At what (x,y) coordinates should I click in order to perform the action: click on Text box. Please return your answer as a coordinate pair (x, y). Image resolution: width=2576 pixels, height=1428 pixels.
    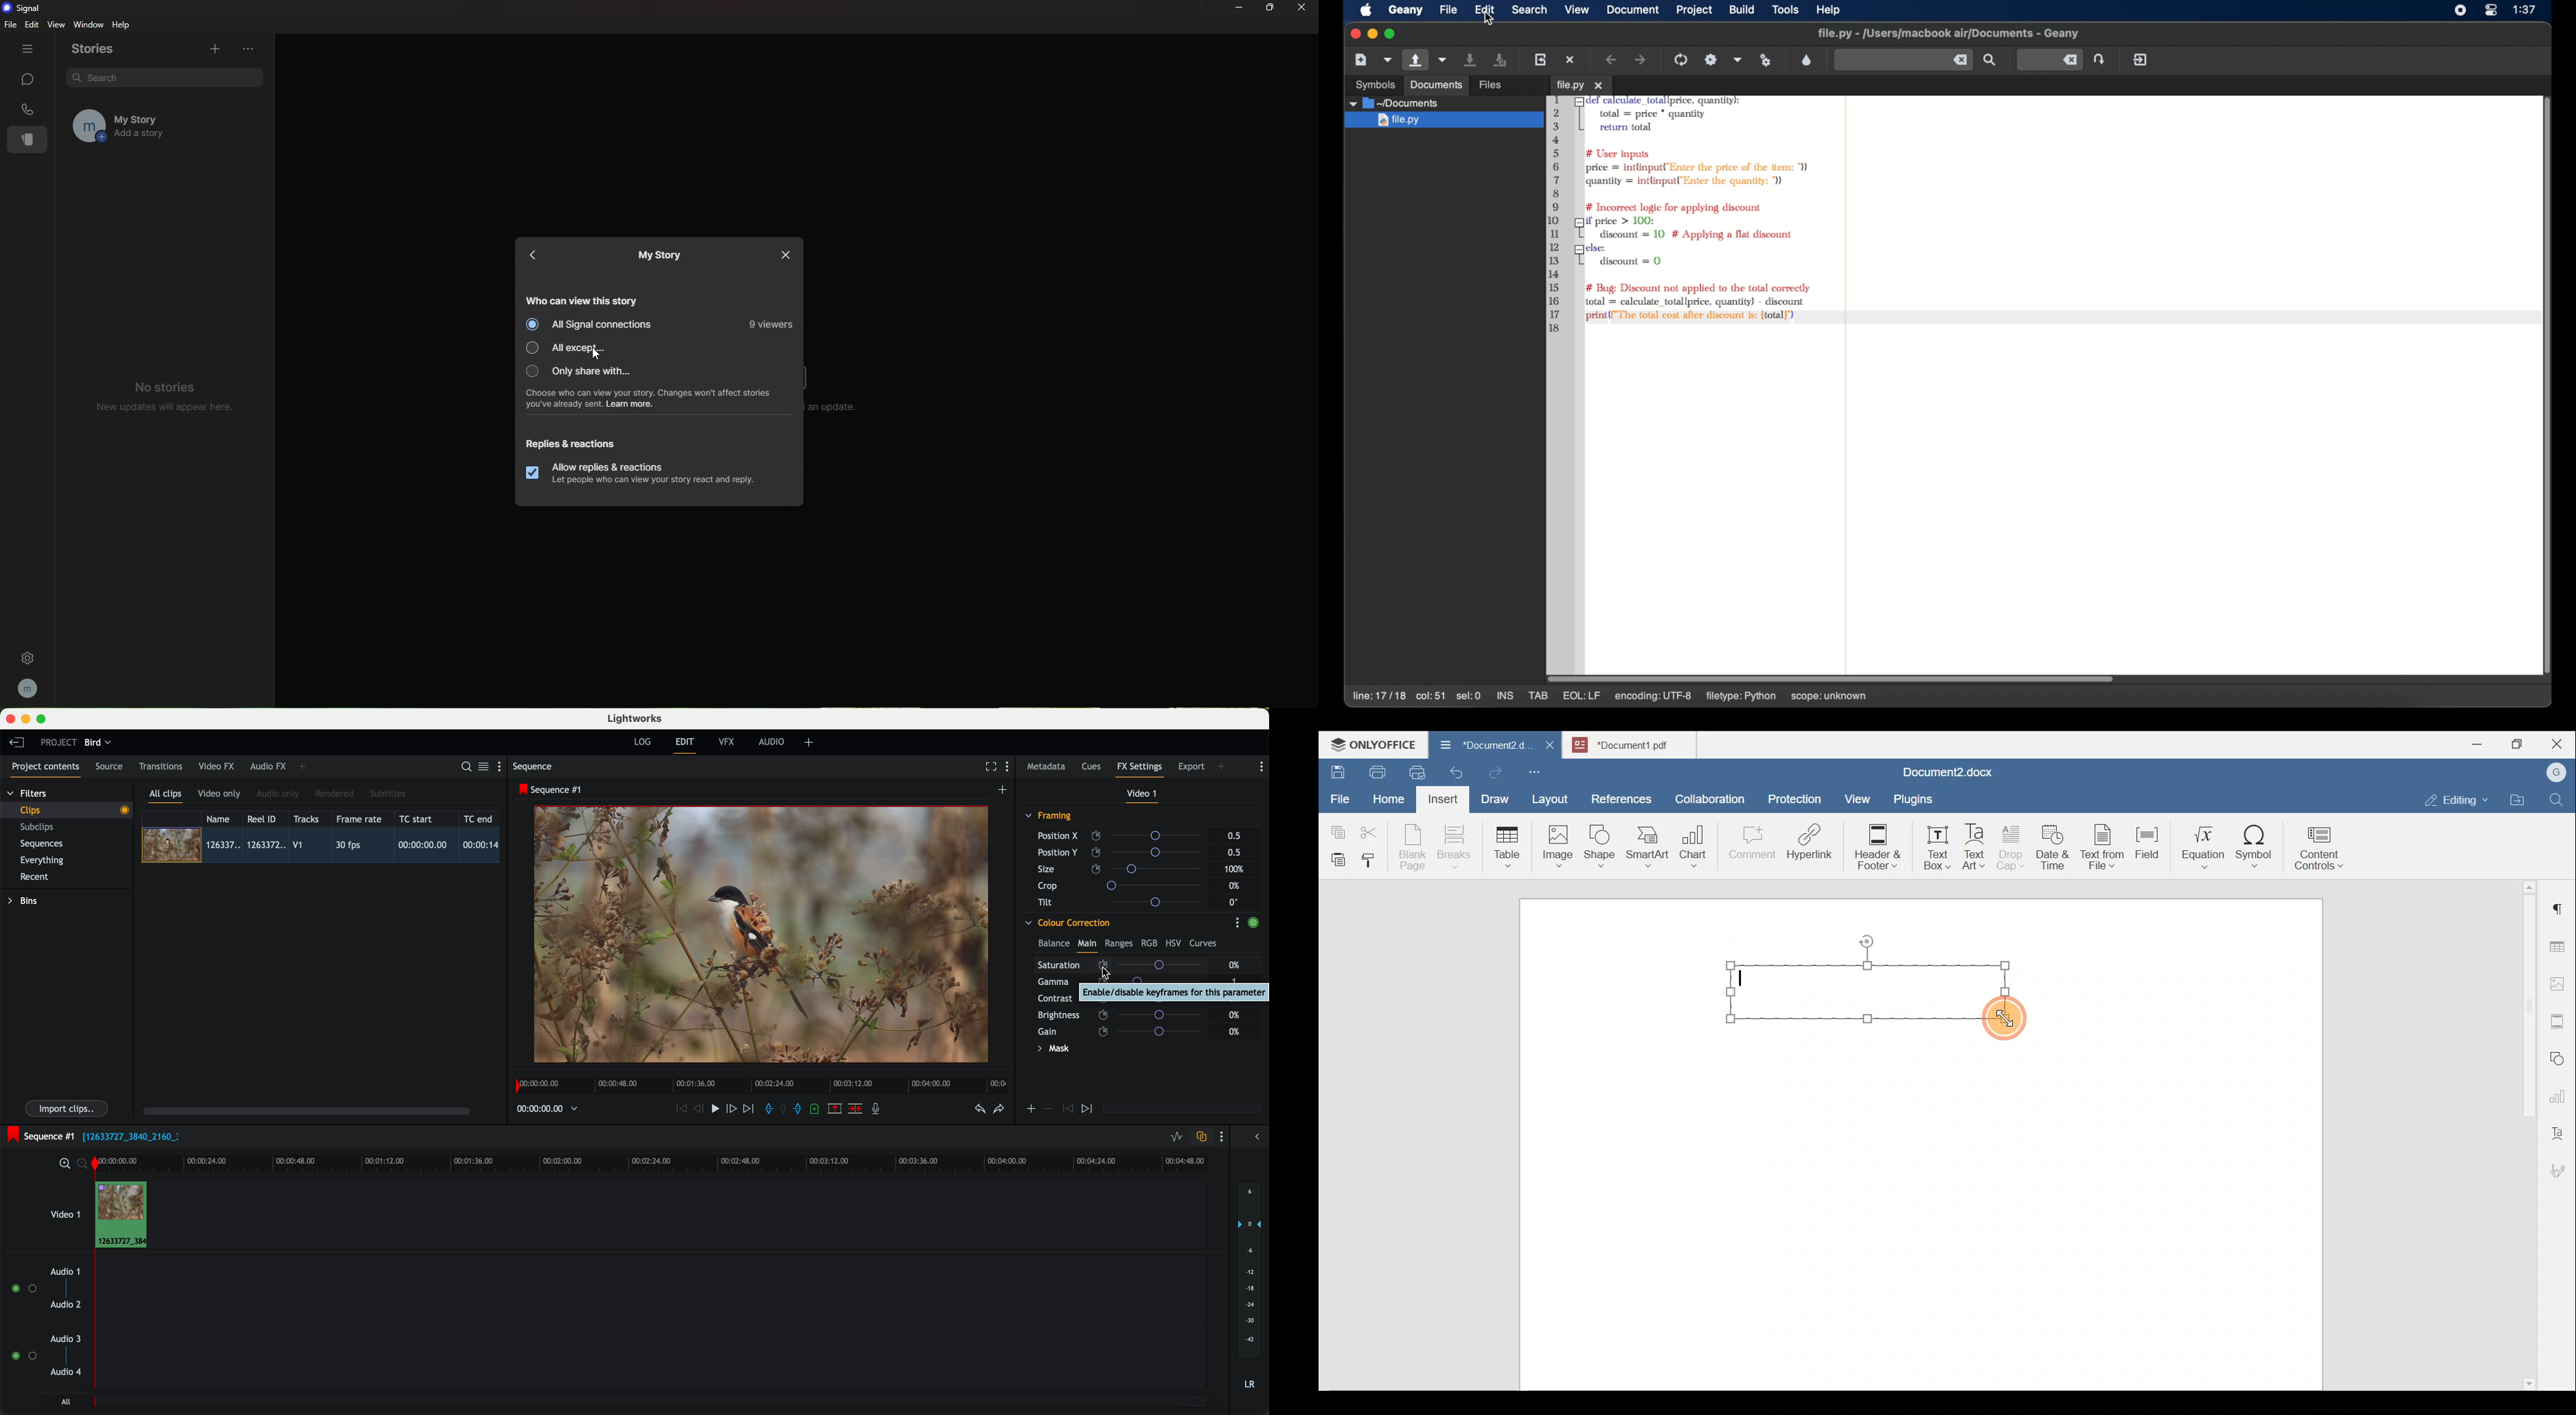
    Looking at the image, I should click on (1928, 848).